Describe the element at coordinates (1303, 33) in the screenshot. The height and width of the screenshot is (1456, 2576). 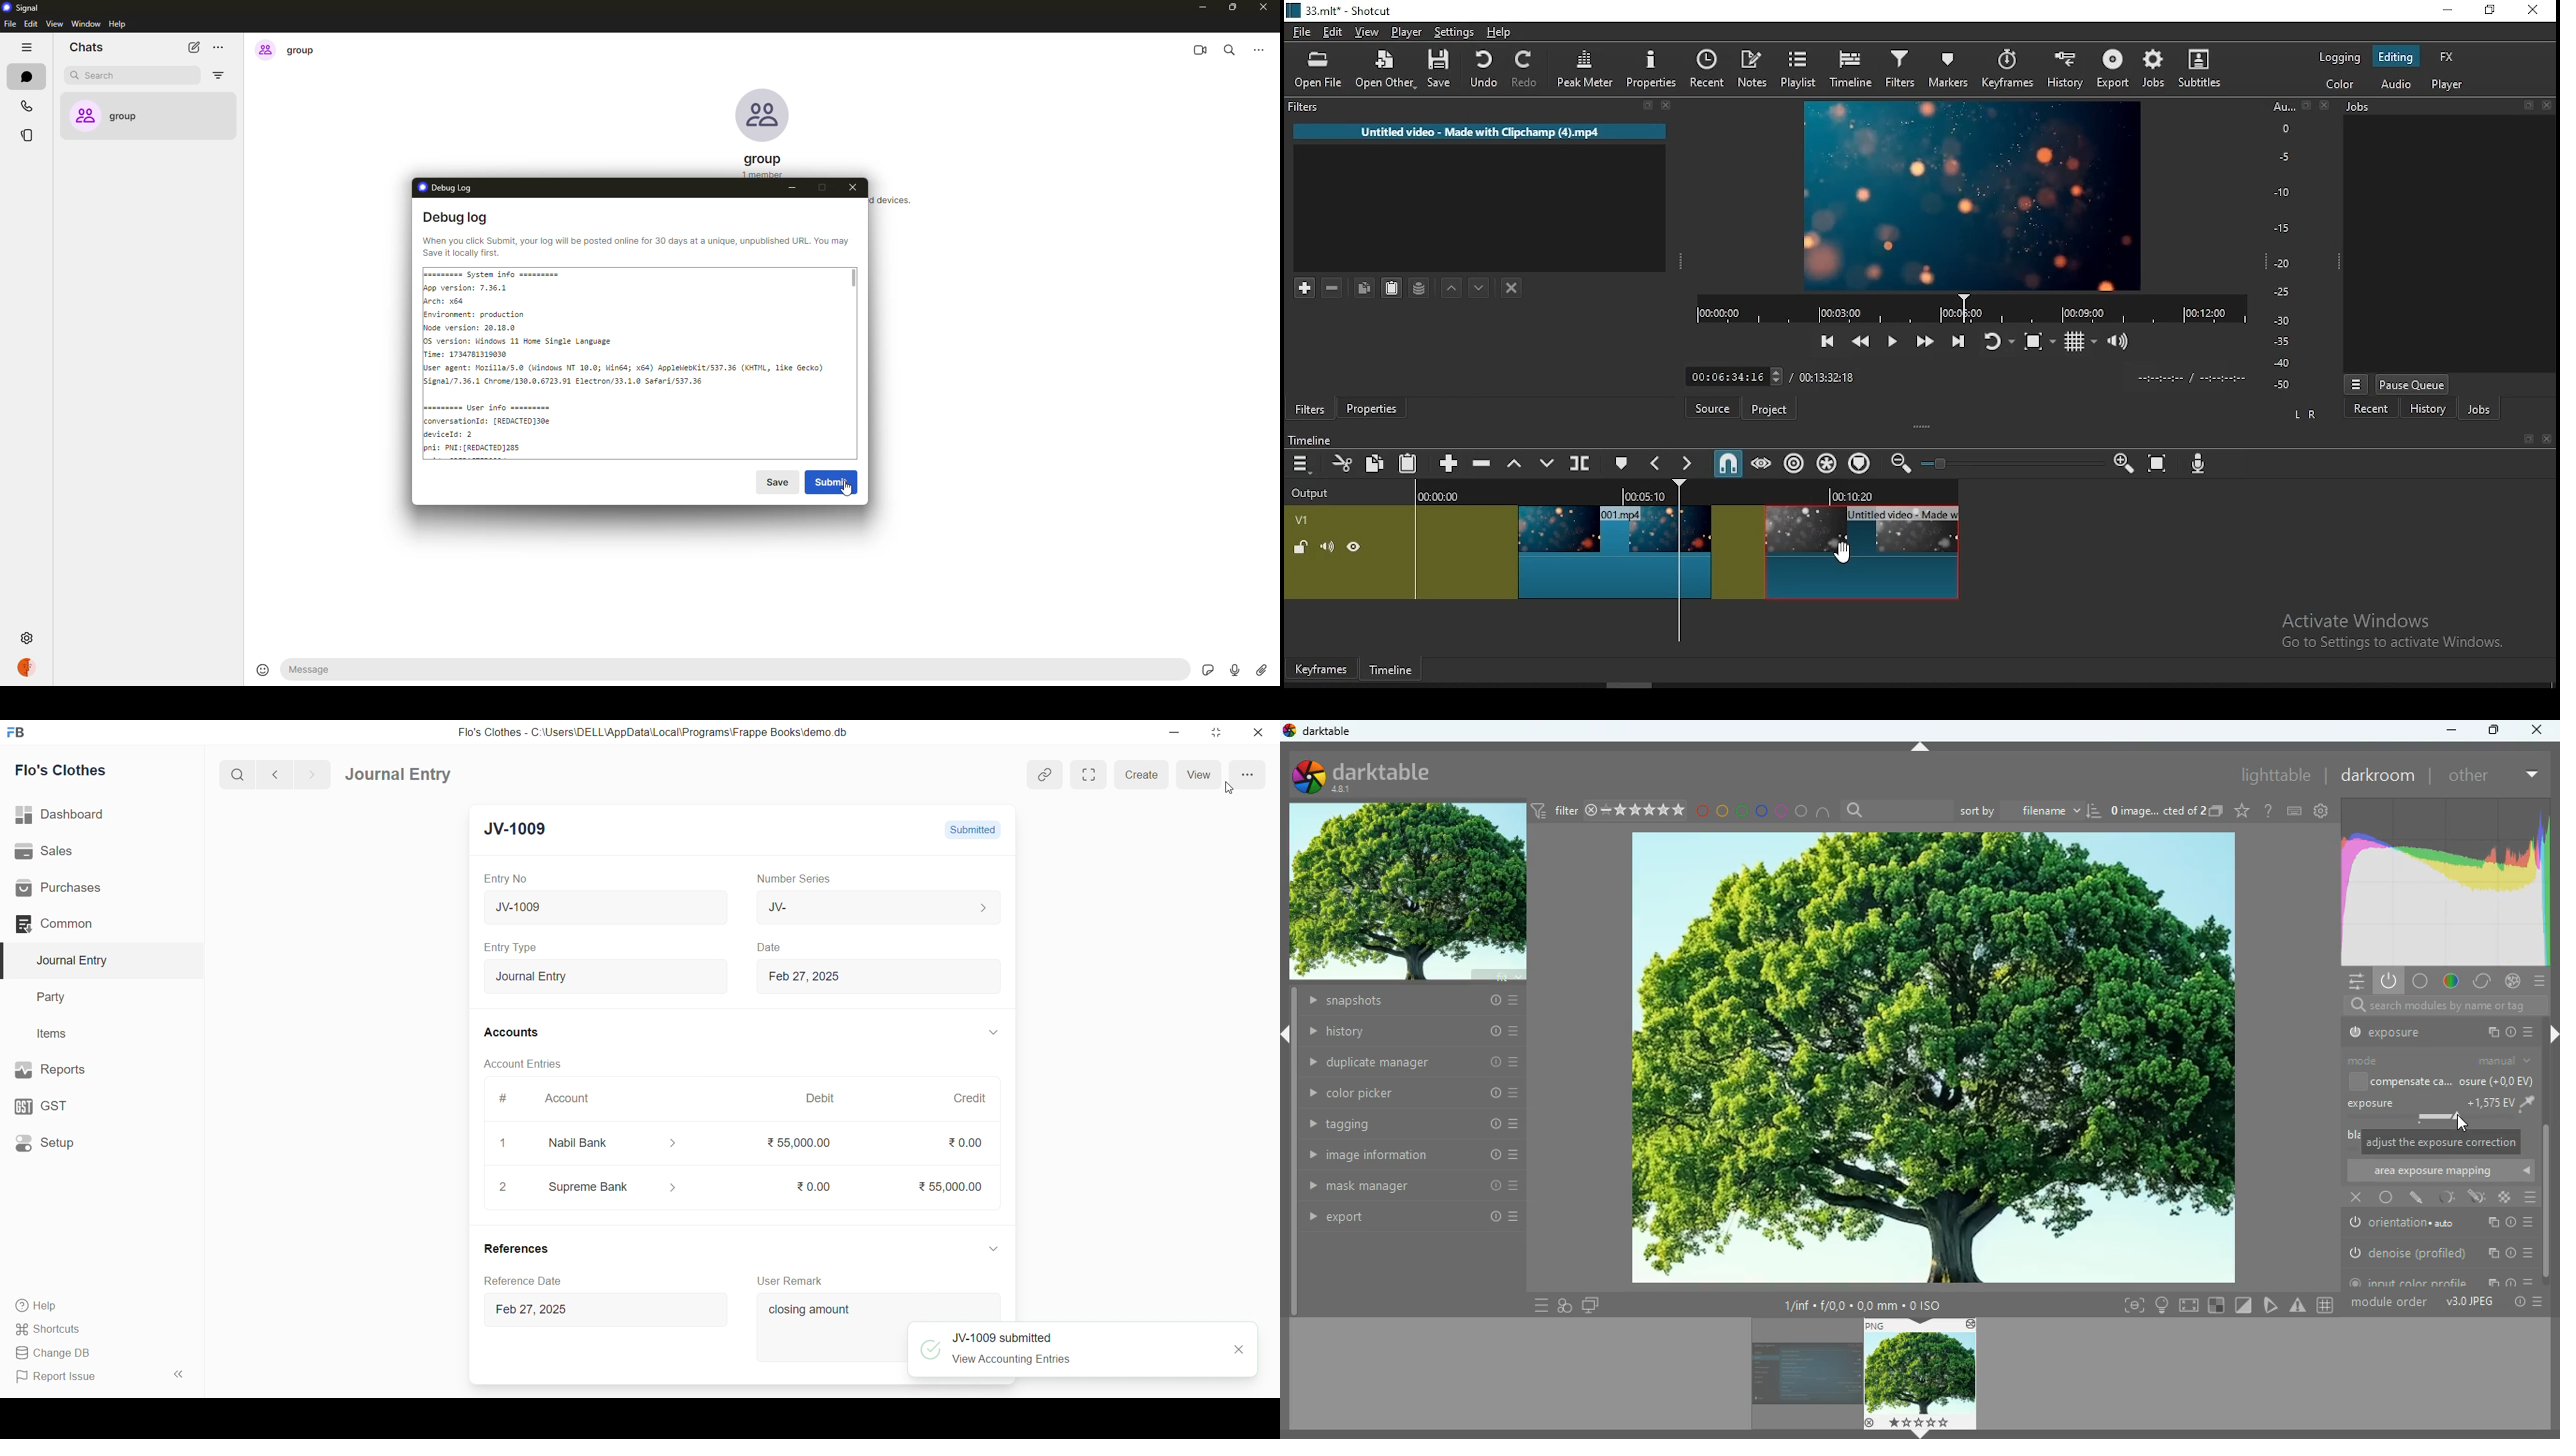
I see `file` at that location.